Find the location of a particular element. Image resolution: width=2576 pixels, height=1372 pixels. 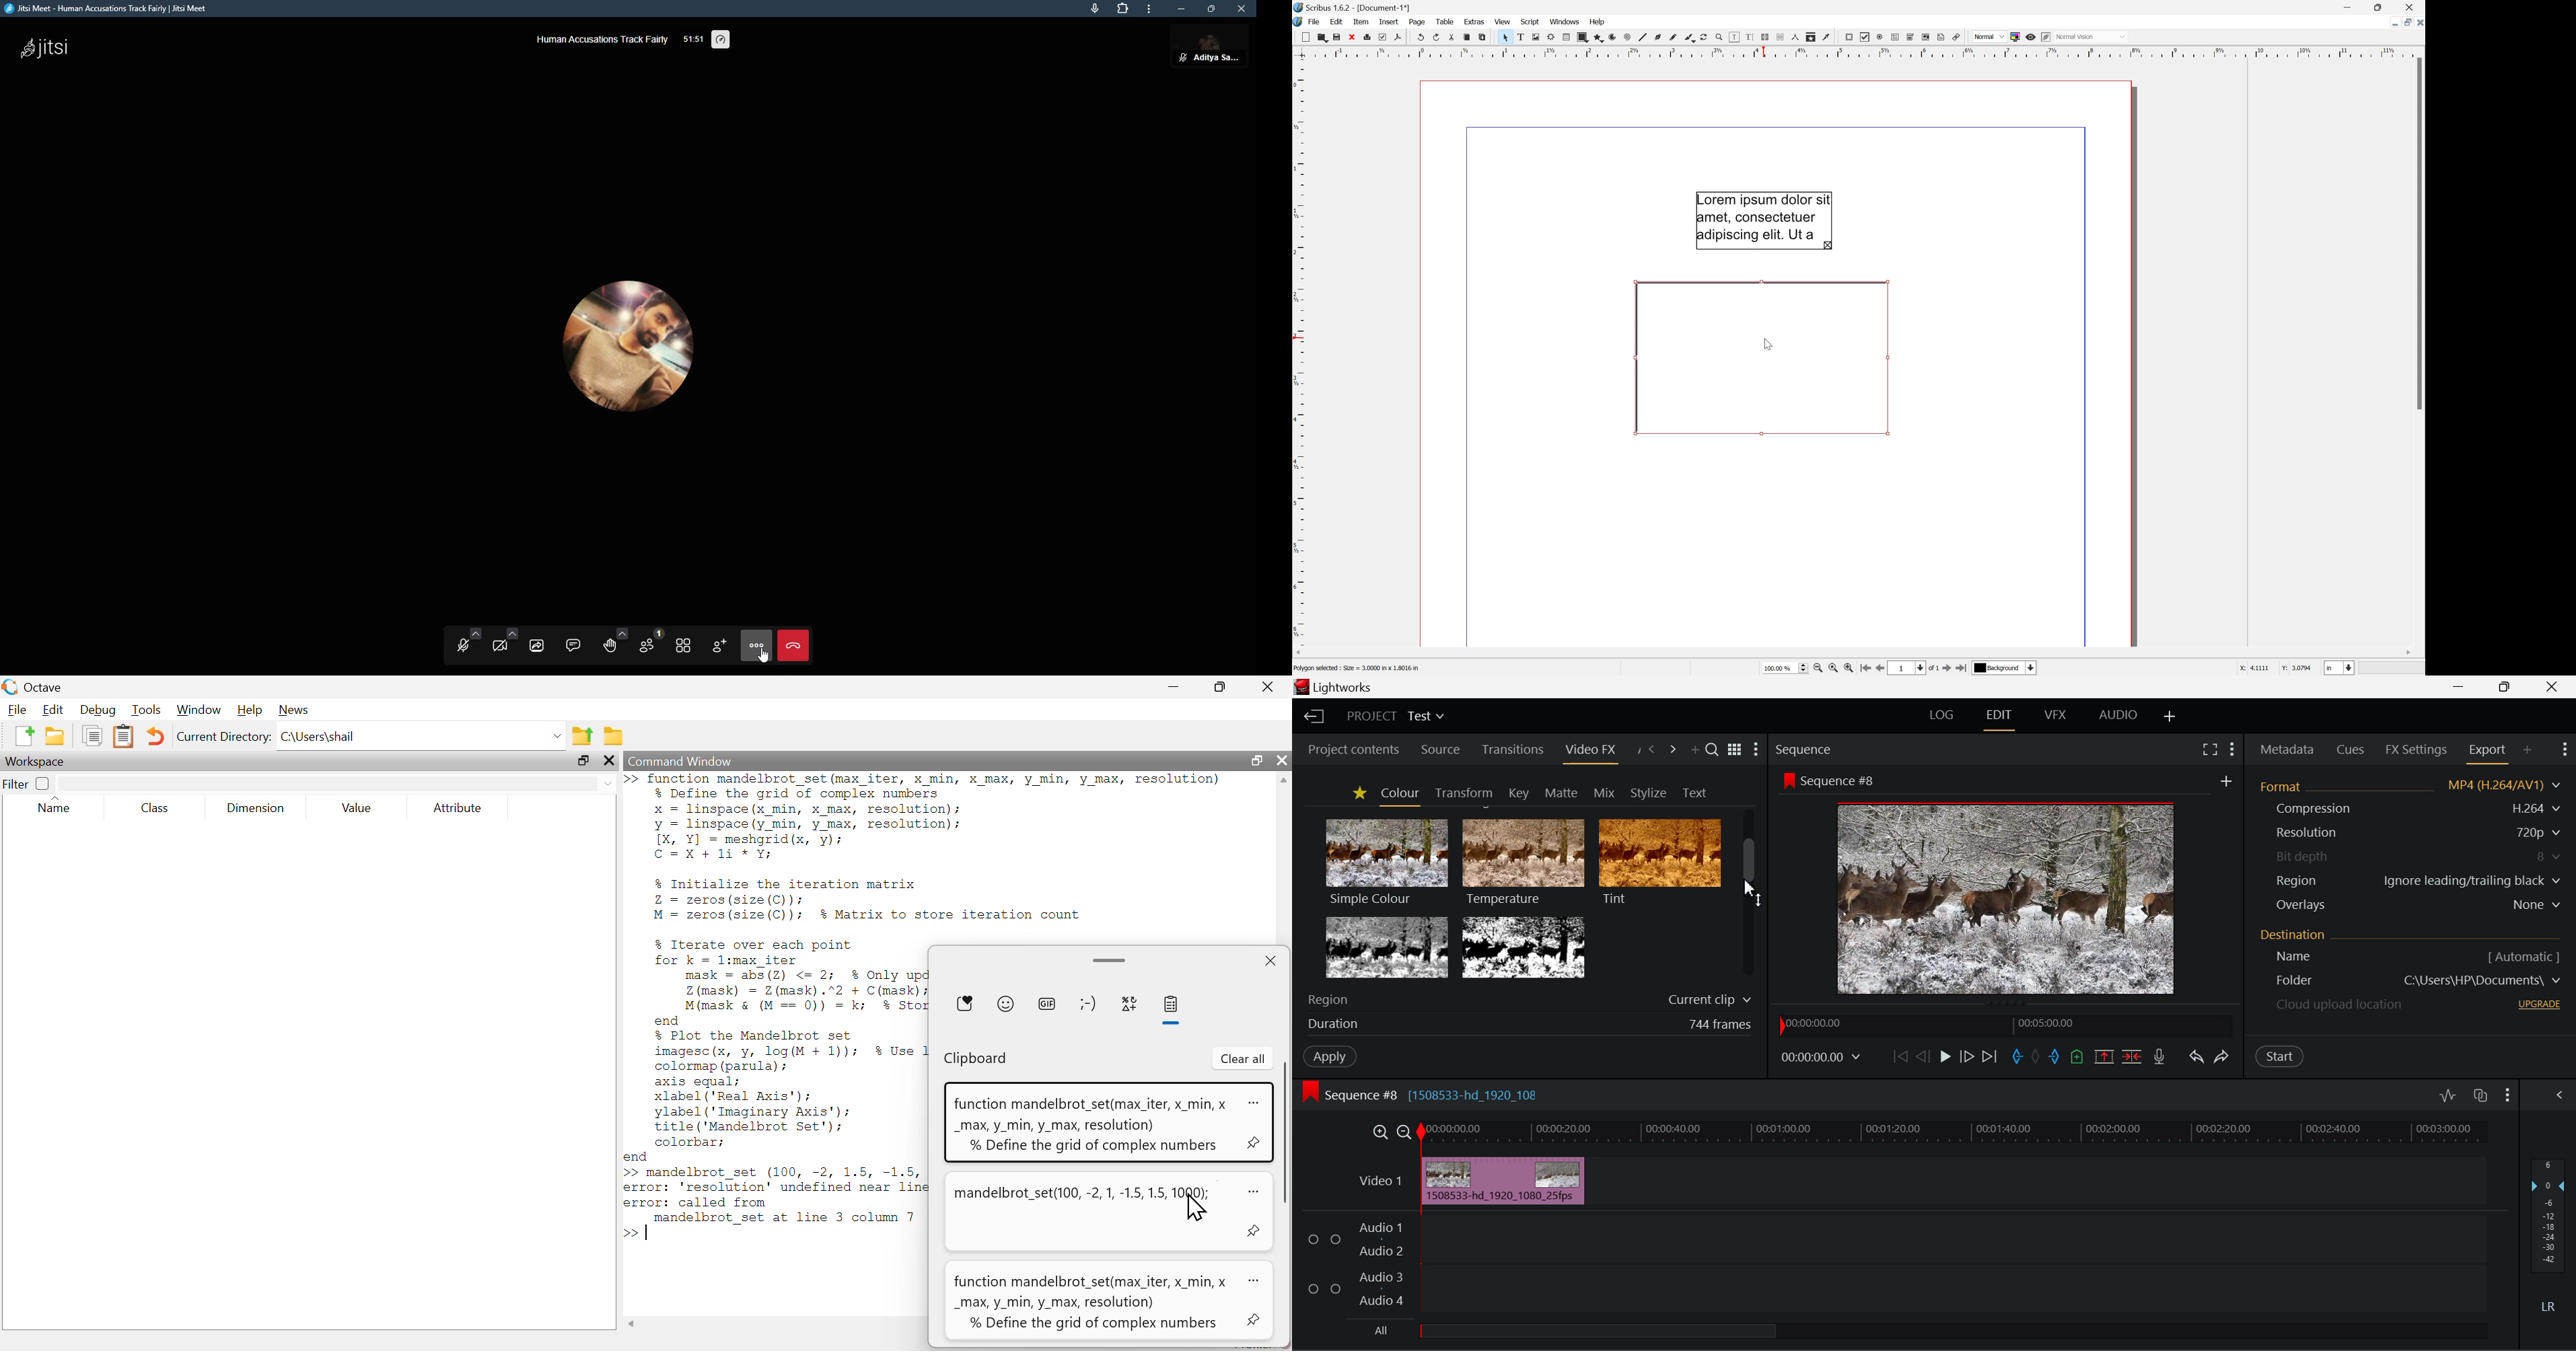

Matte is located at coordinates (1561, 793).